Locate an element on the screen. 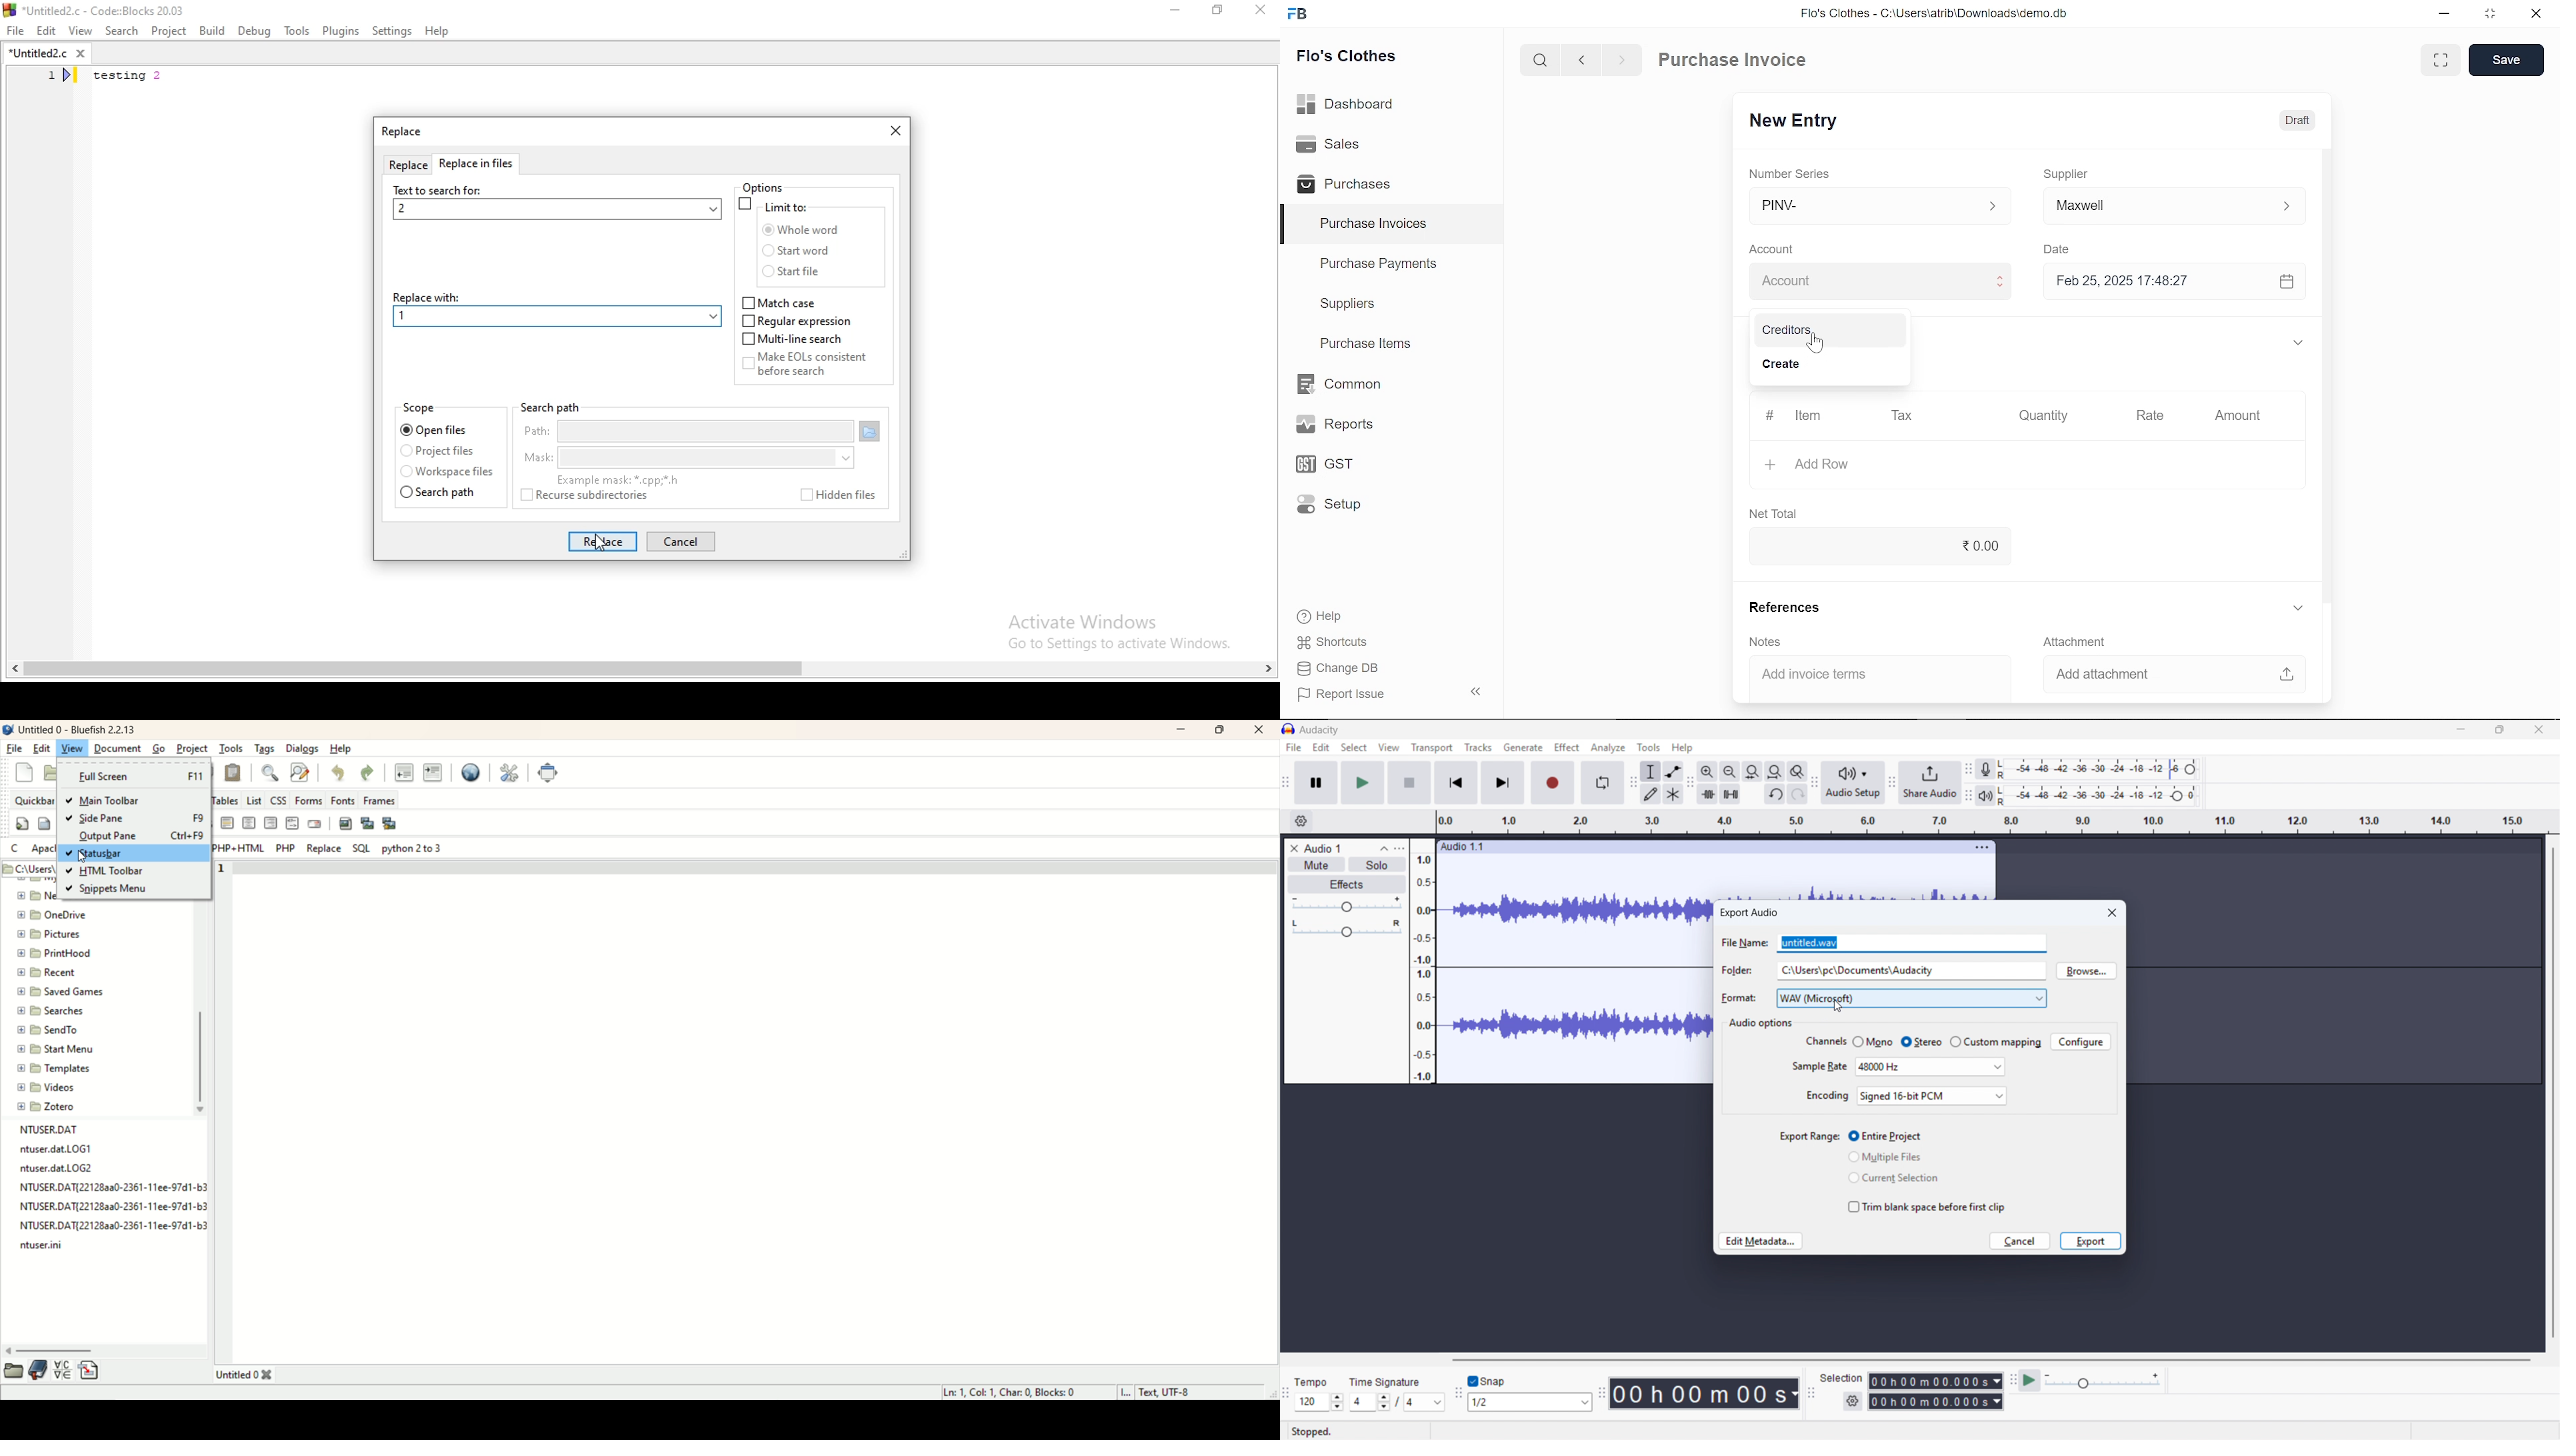 This screenshot has height=1456, width=2576. Creditors, is located at coordinates (1826, 331).